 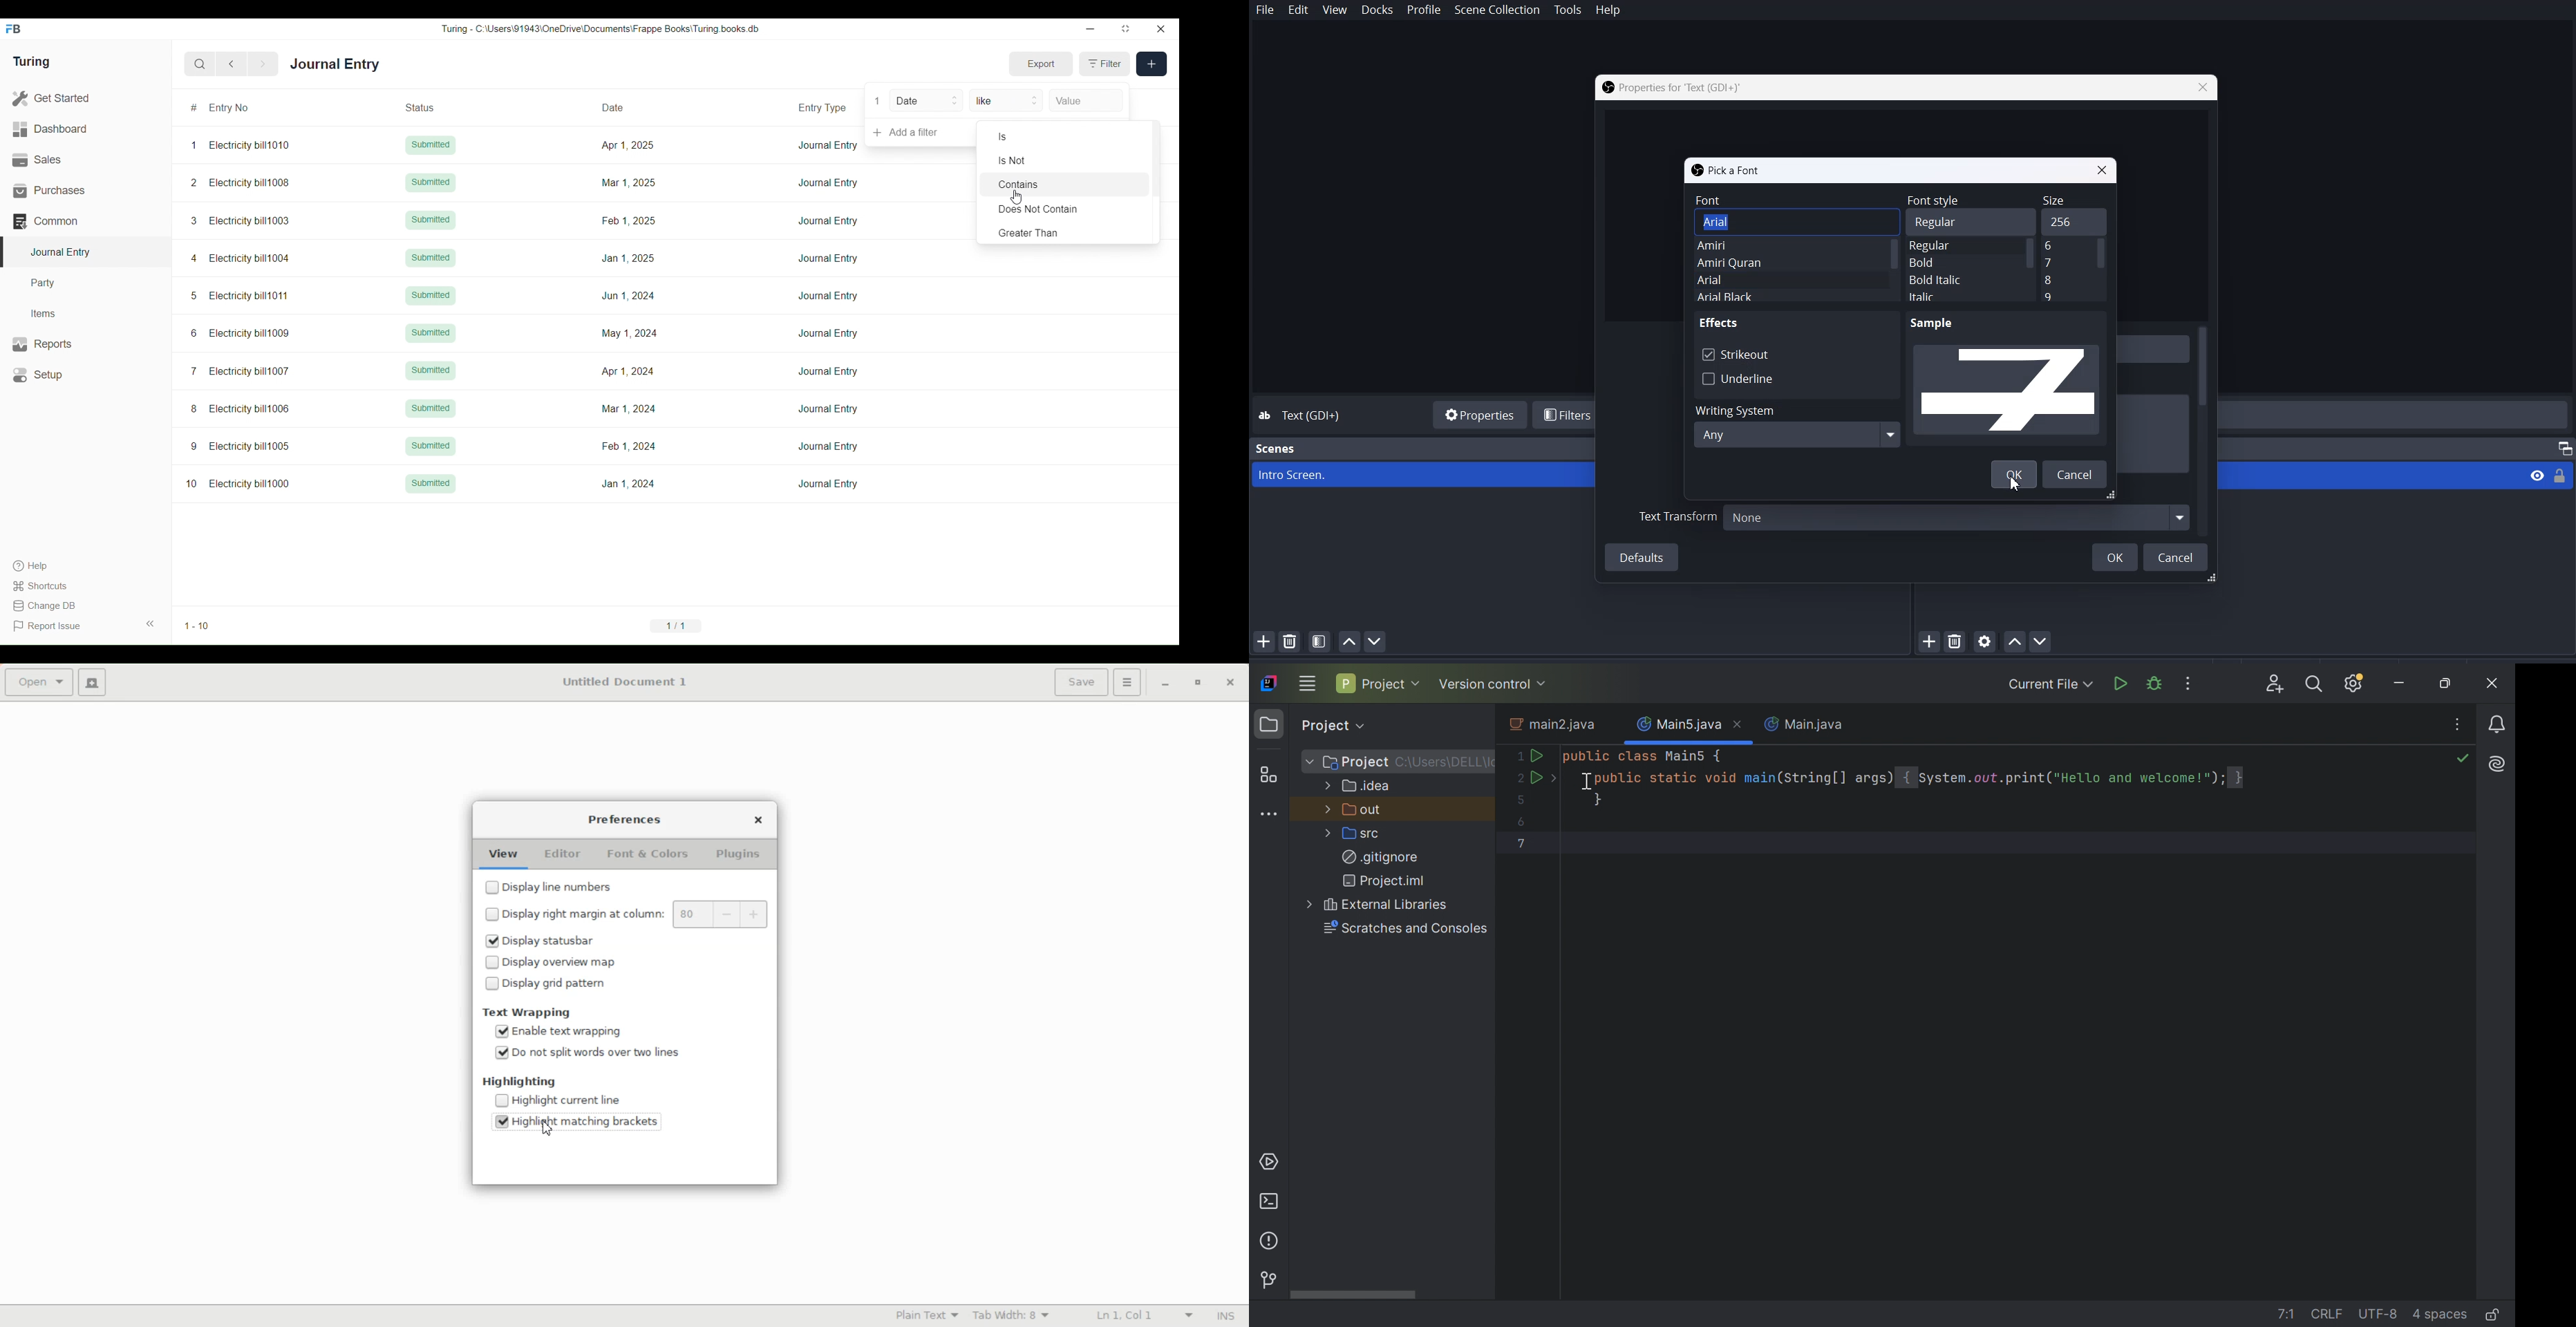 What do you see at coordinates (829, 221) in the screenshot?
I see `Journal Entry` at bounding box center [829, 221].